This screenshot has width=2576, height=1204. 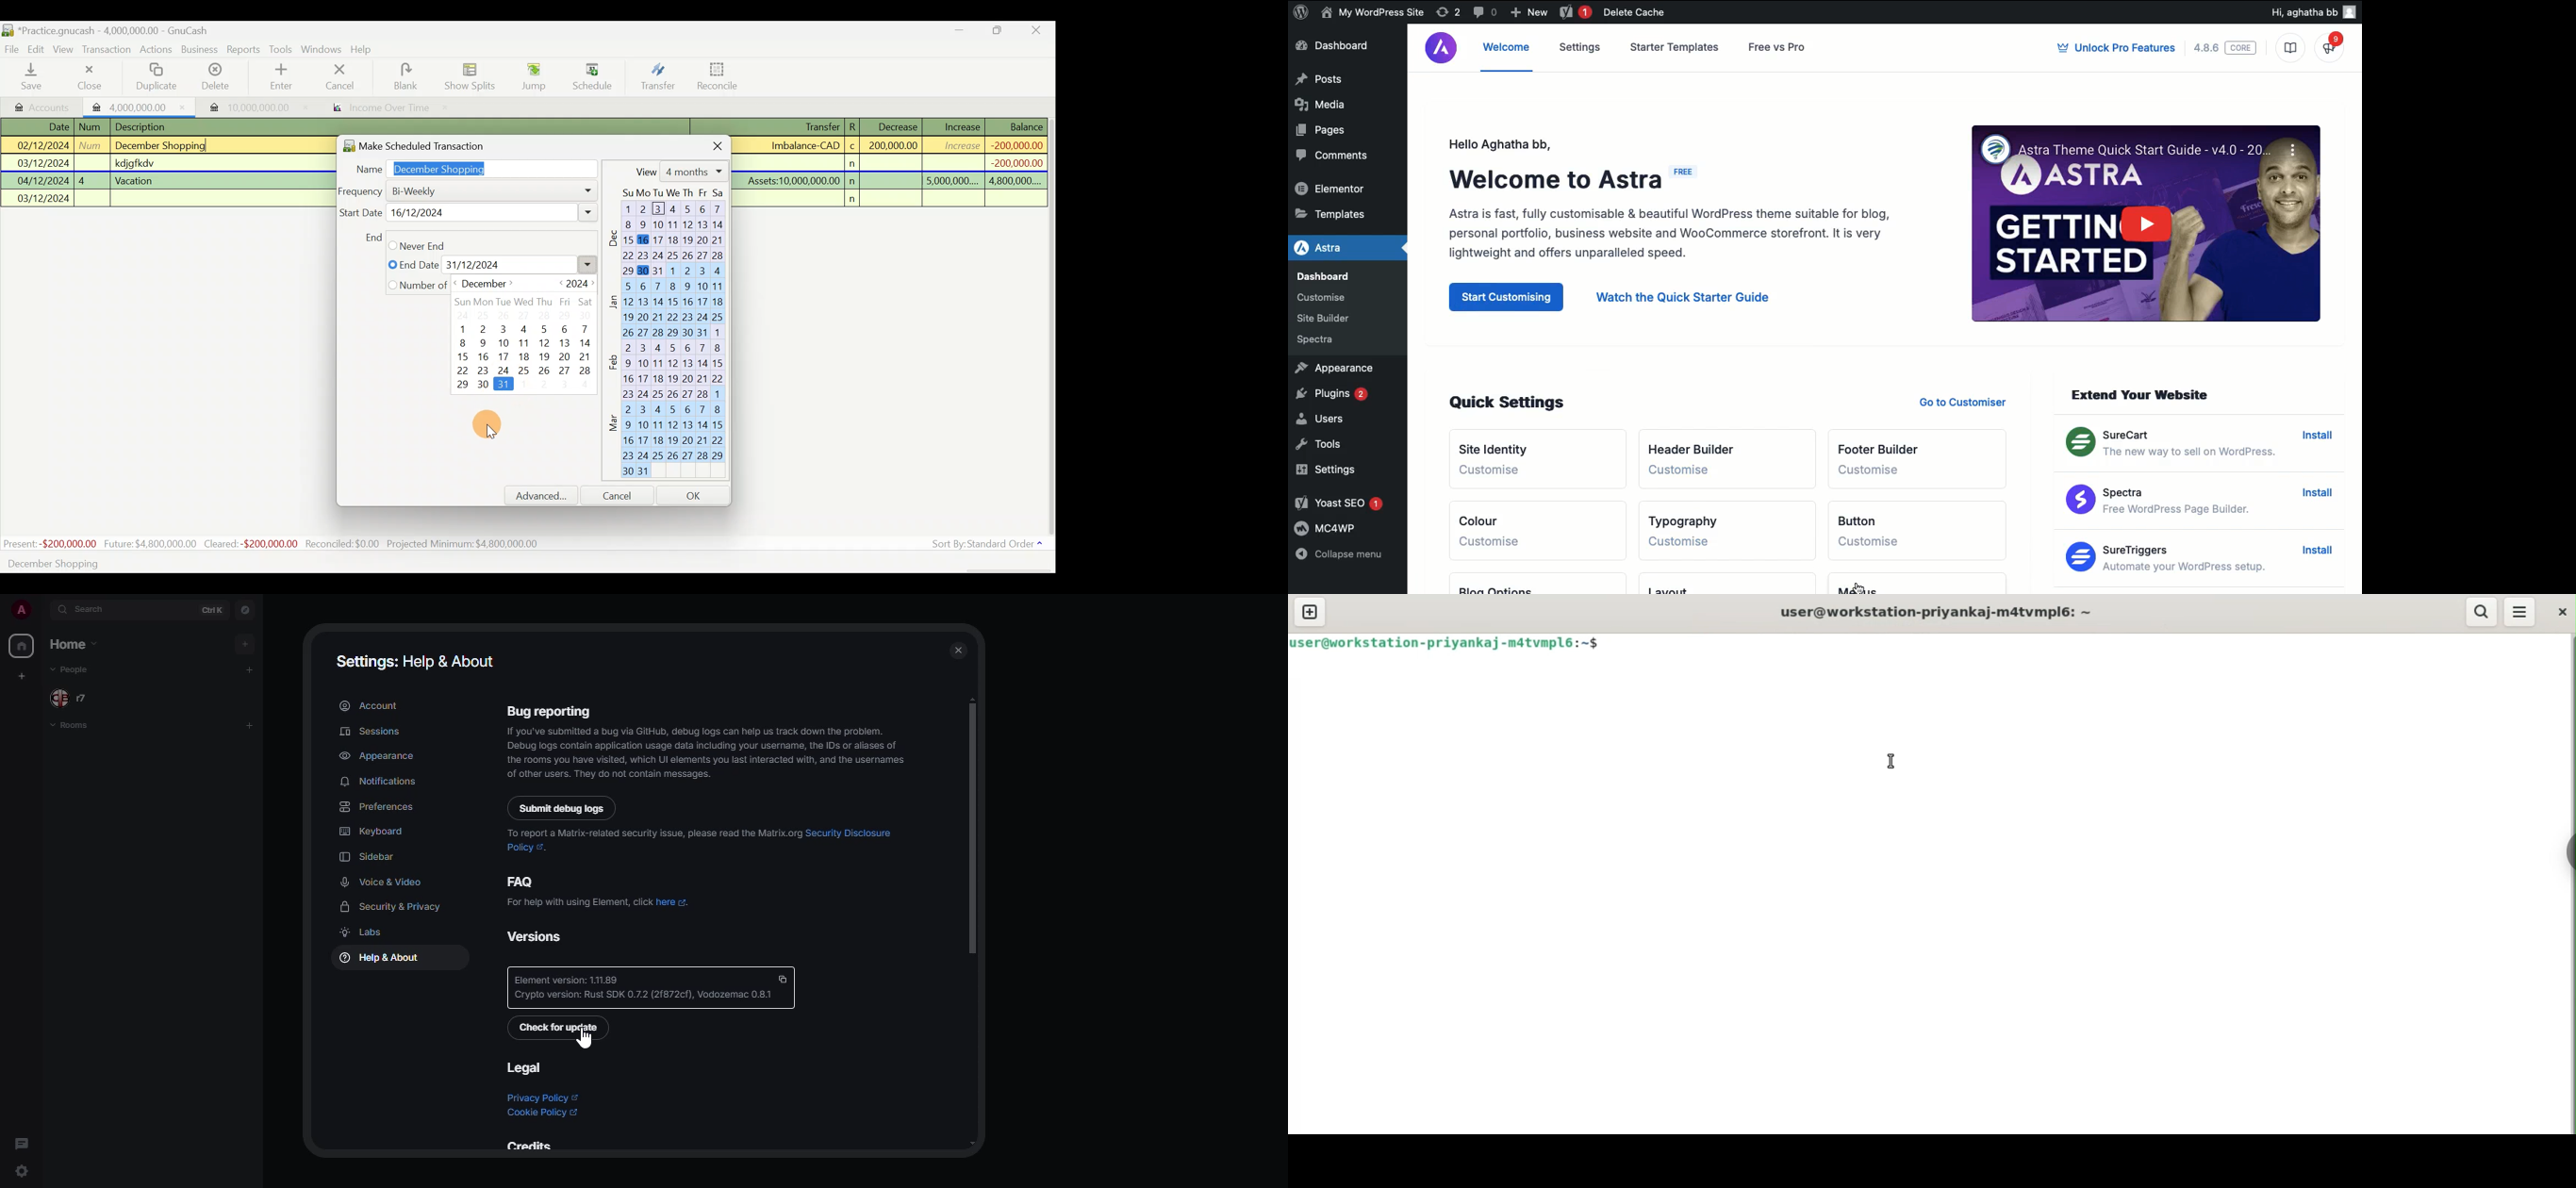 I want to click on Footer builder, so click(x=1881, y=443).